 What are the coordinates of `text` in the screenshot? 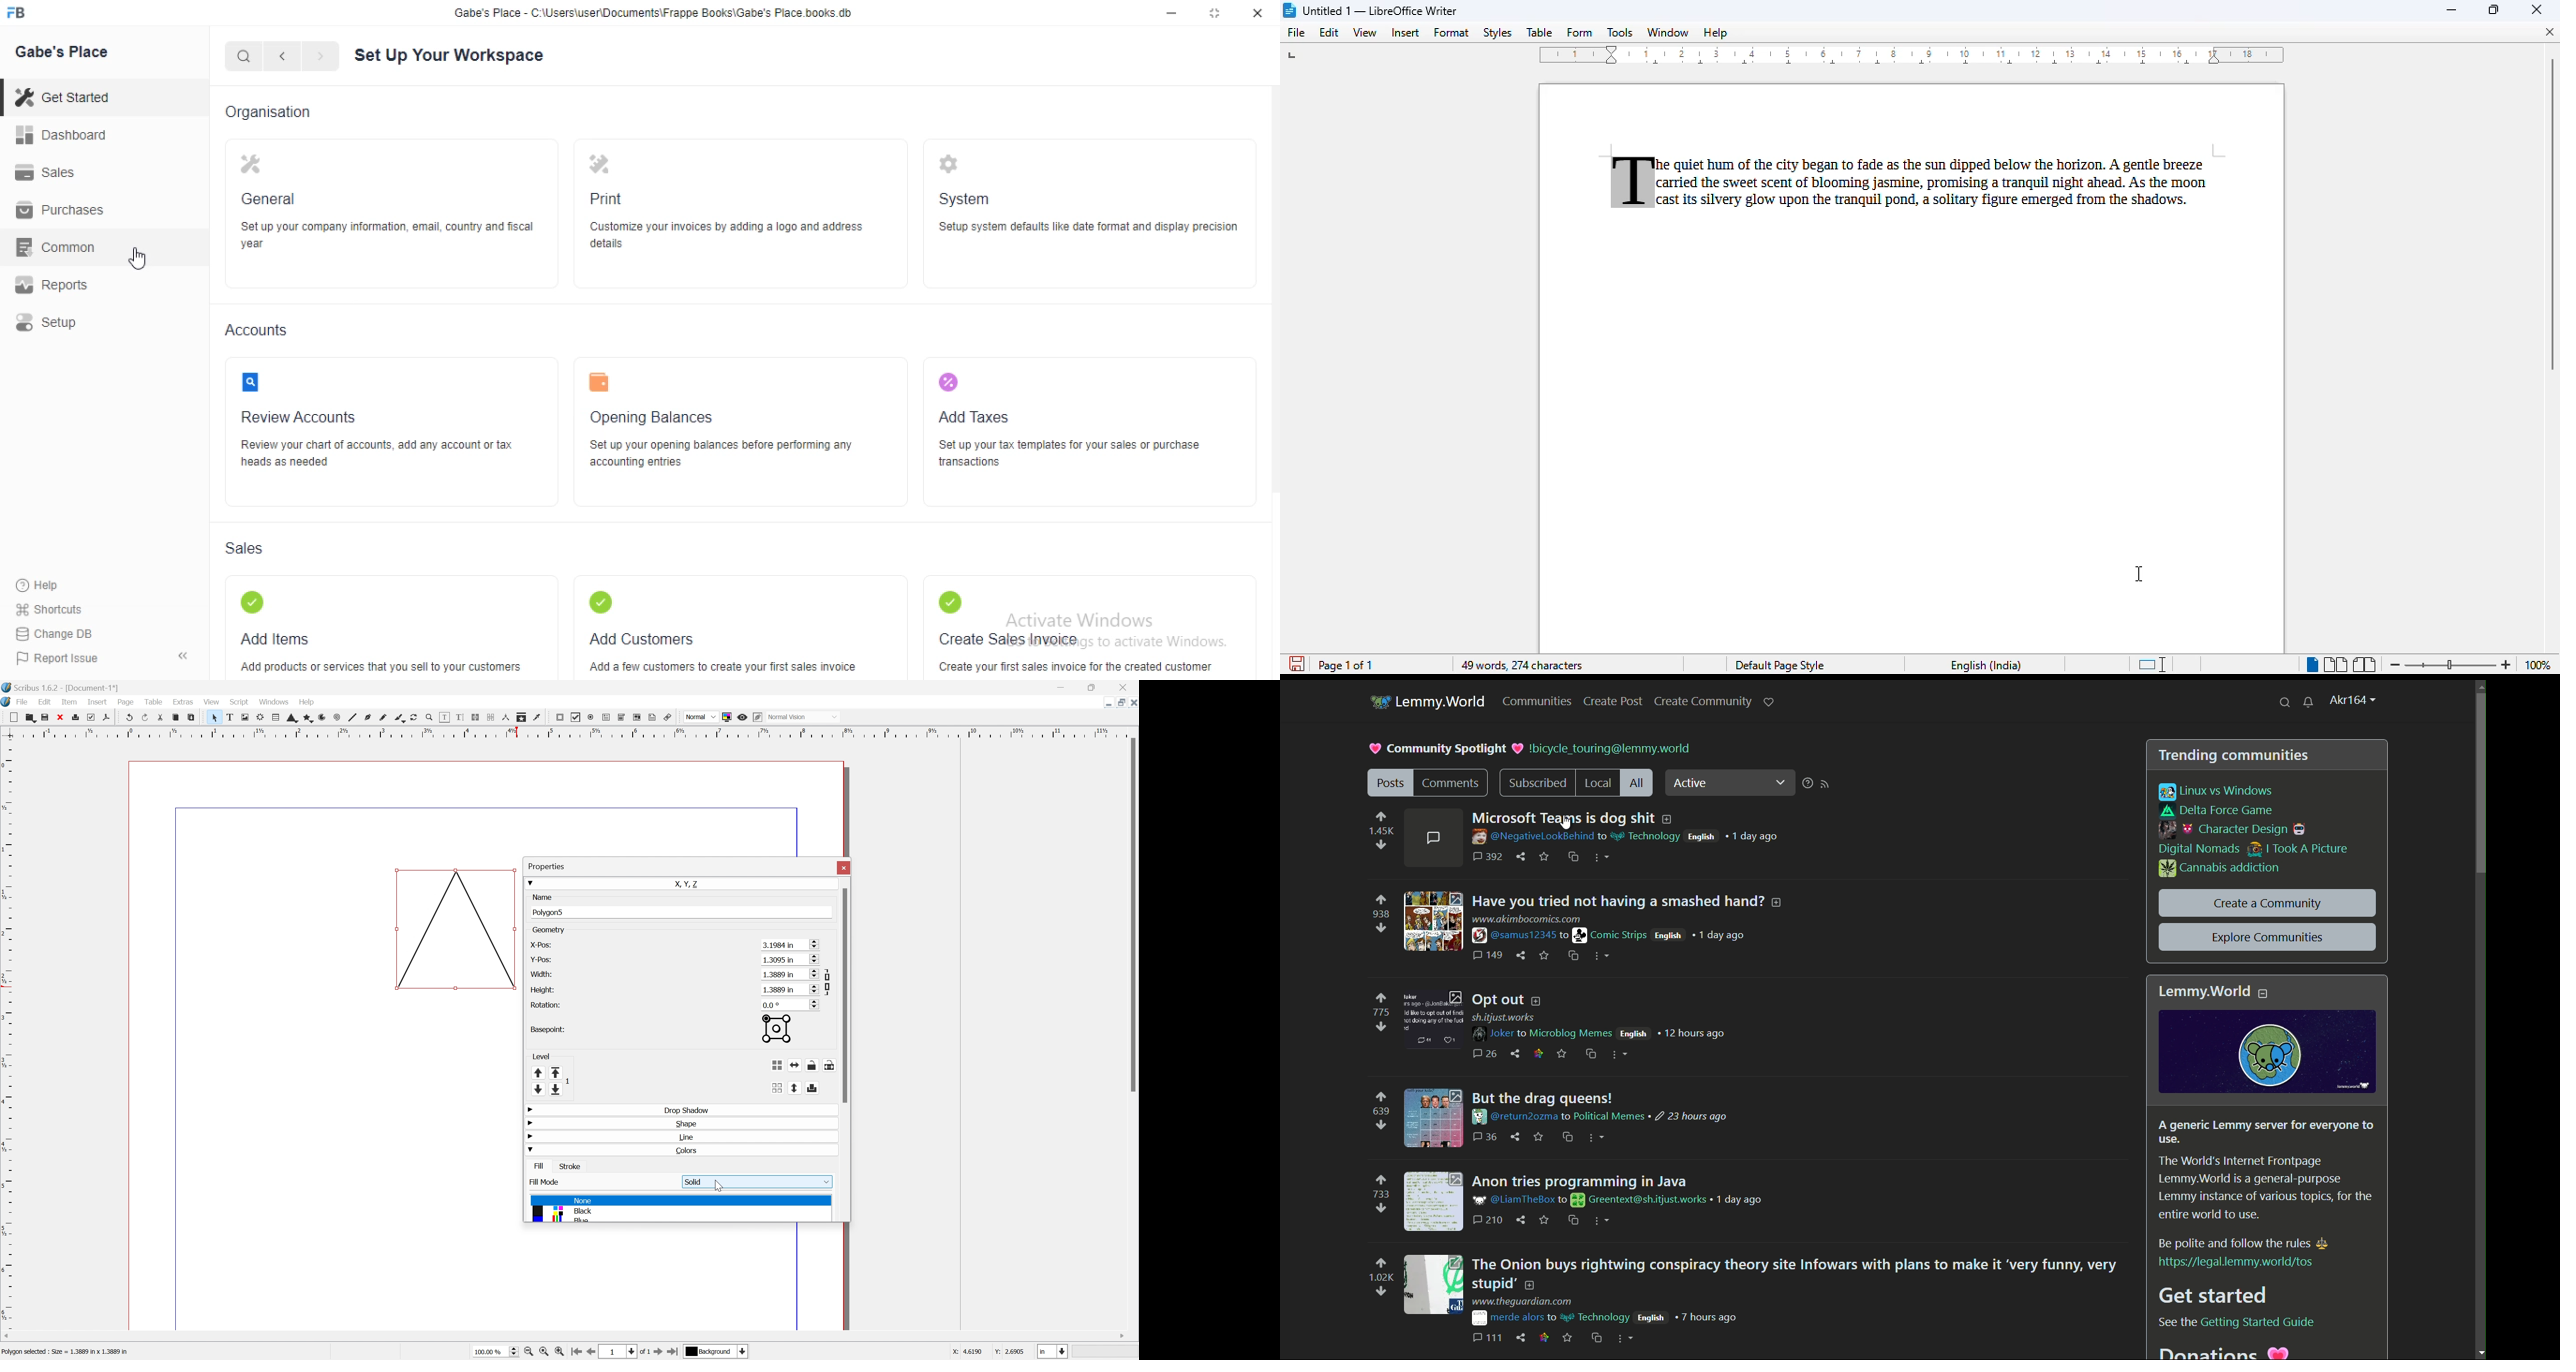 It's located at (2221, 1353).